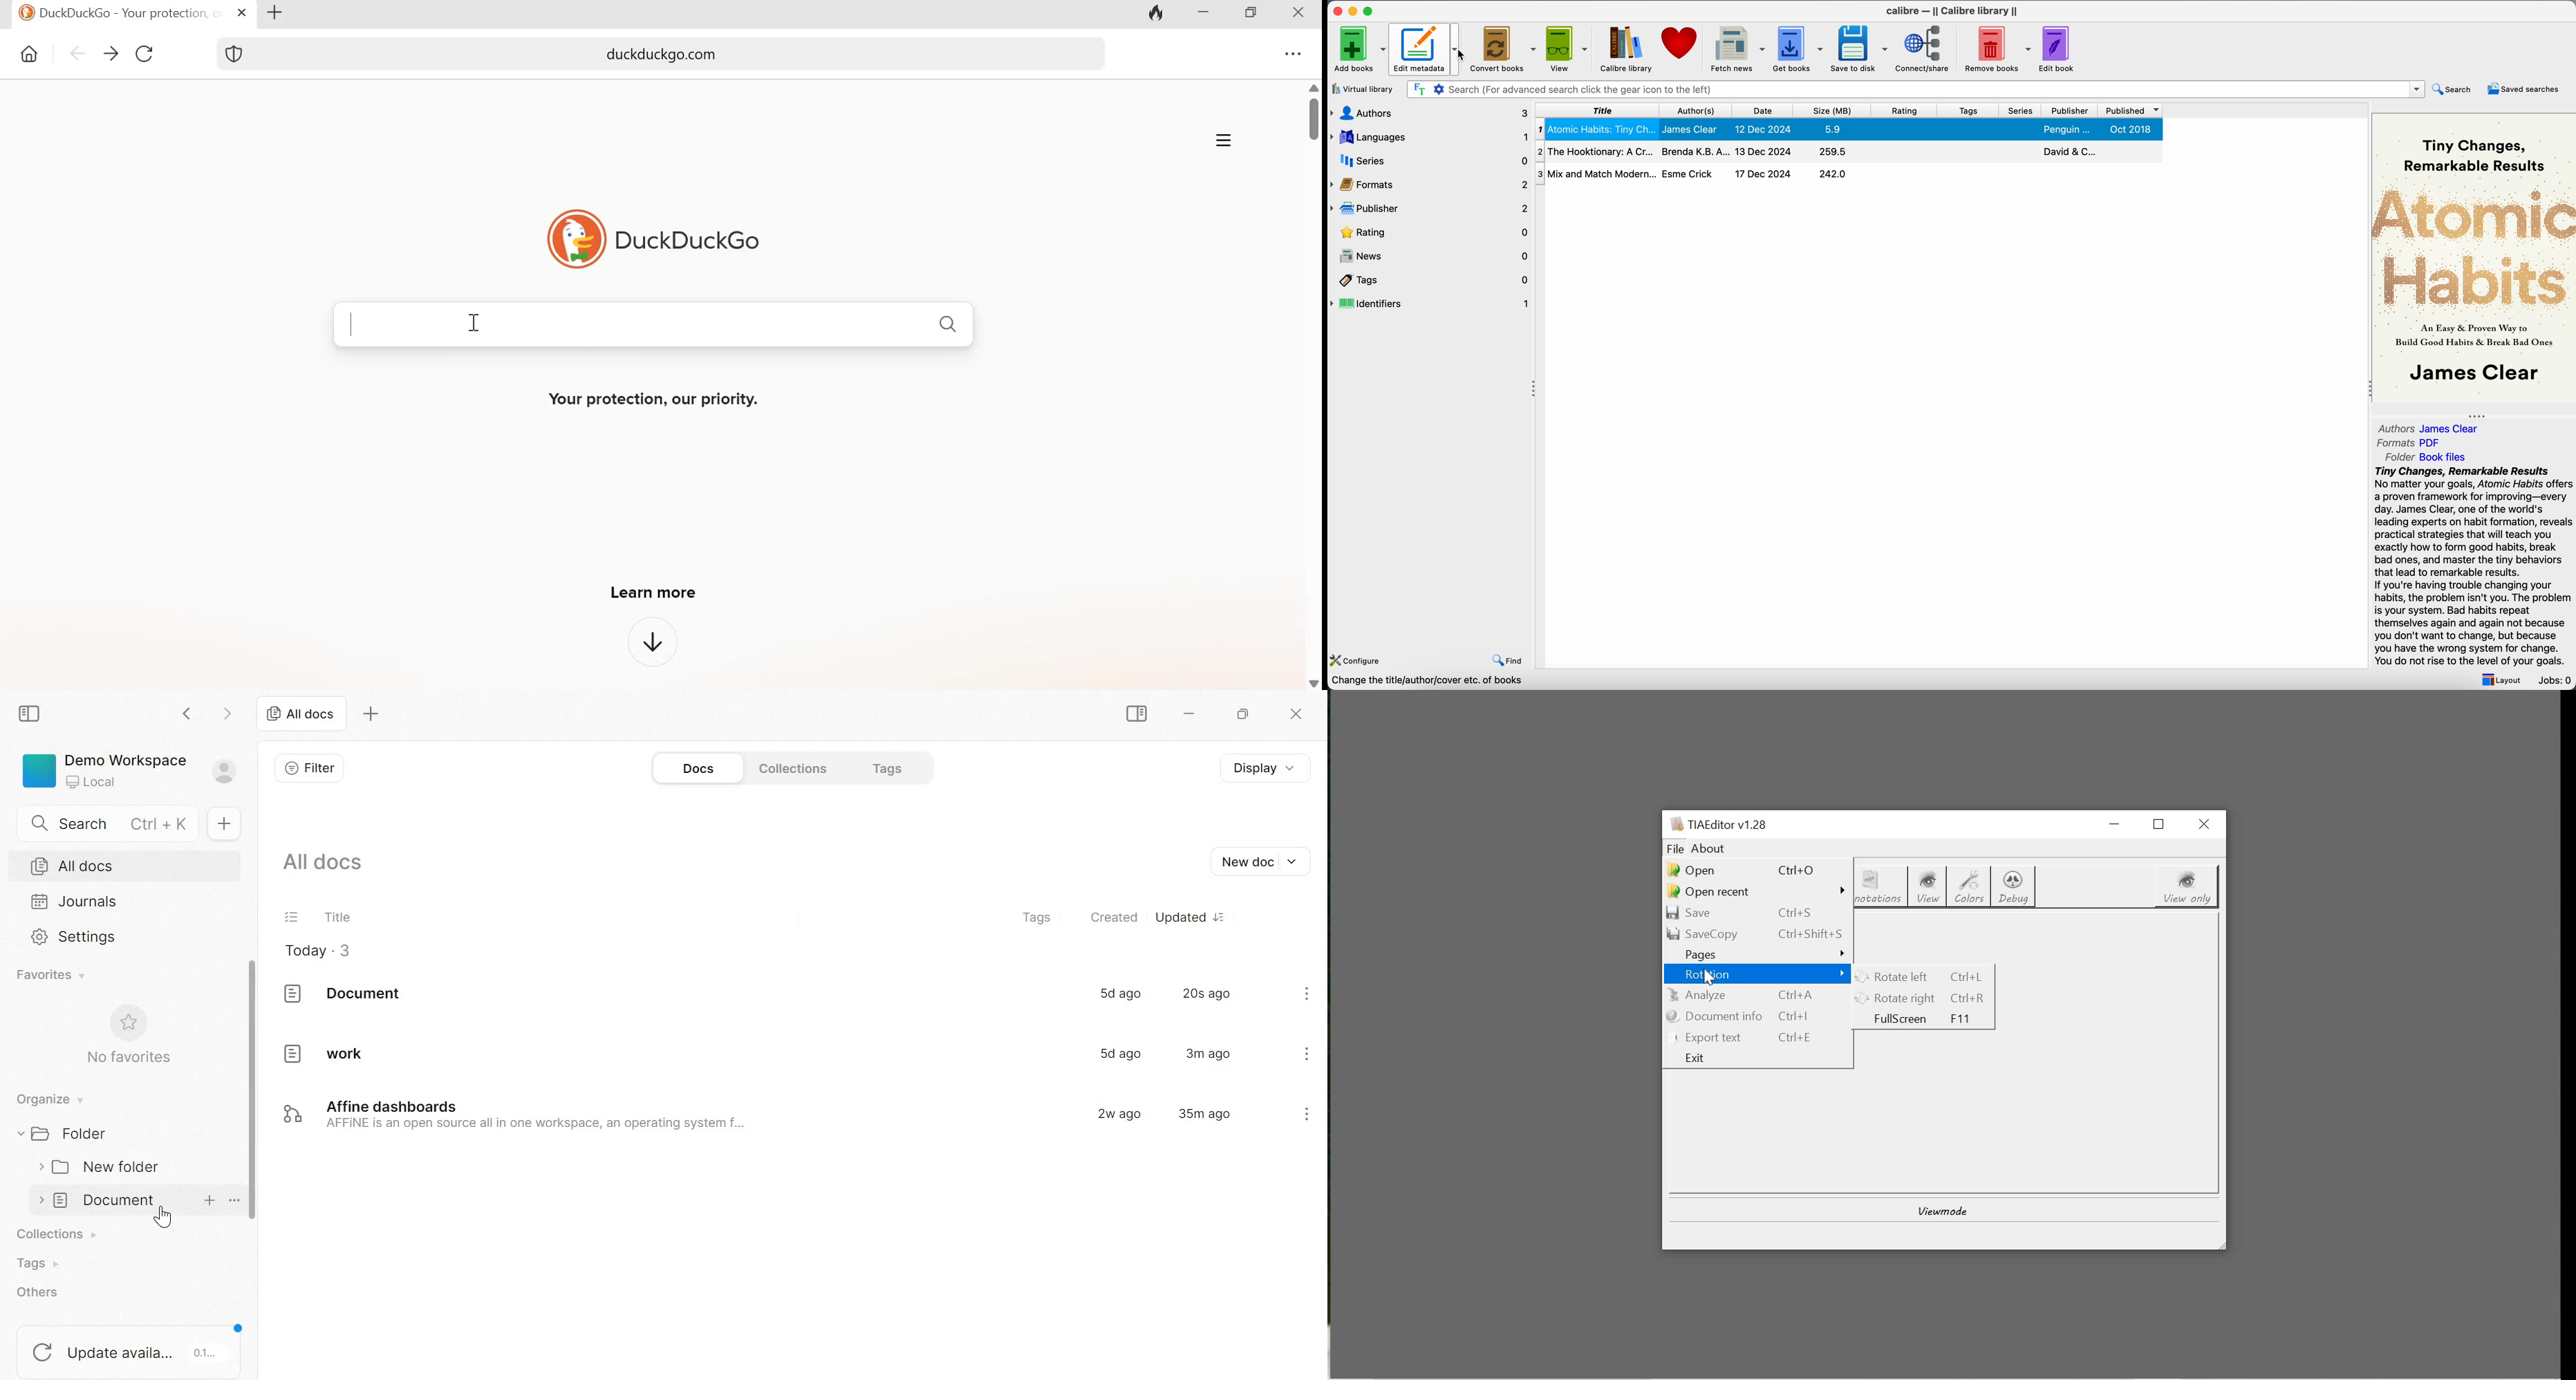 Image resolution: width=2576 pixels, height=1400 pixels. Describe the element at coordinates (57, 1232) in the screenshot. I see `collections` at that location.